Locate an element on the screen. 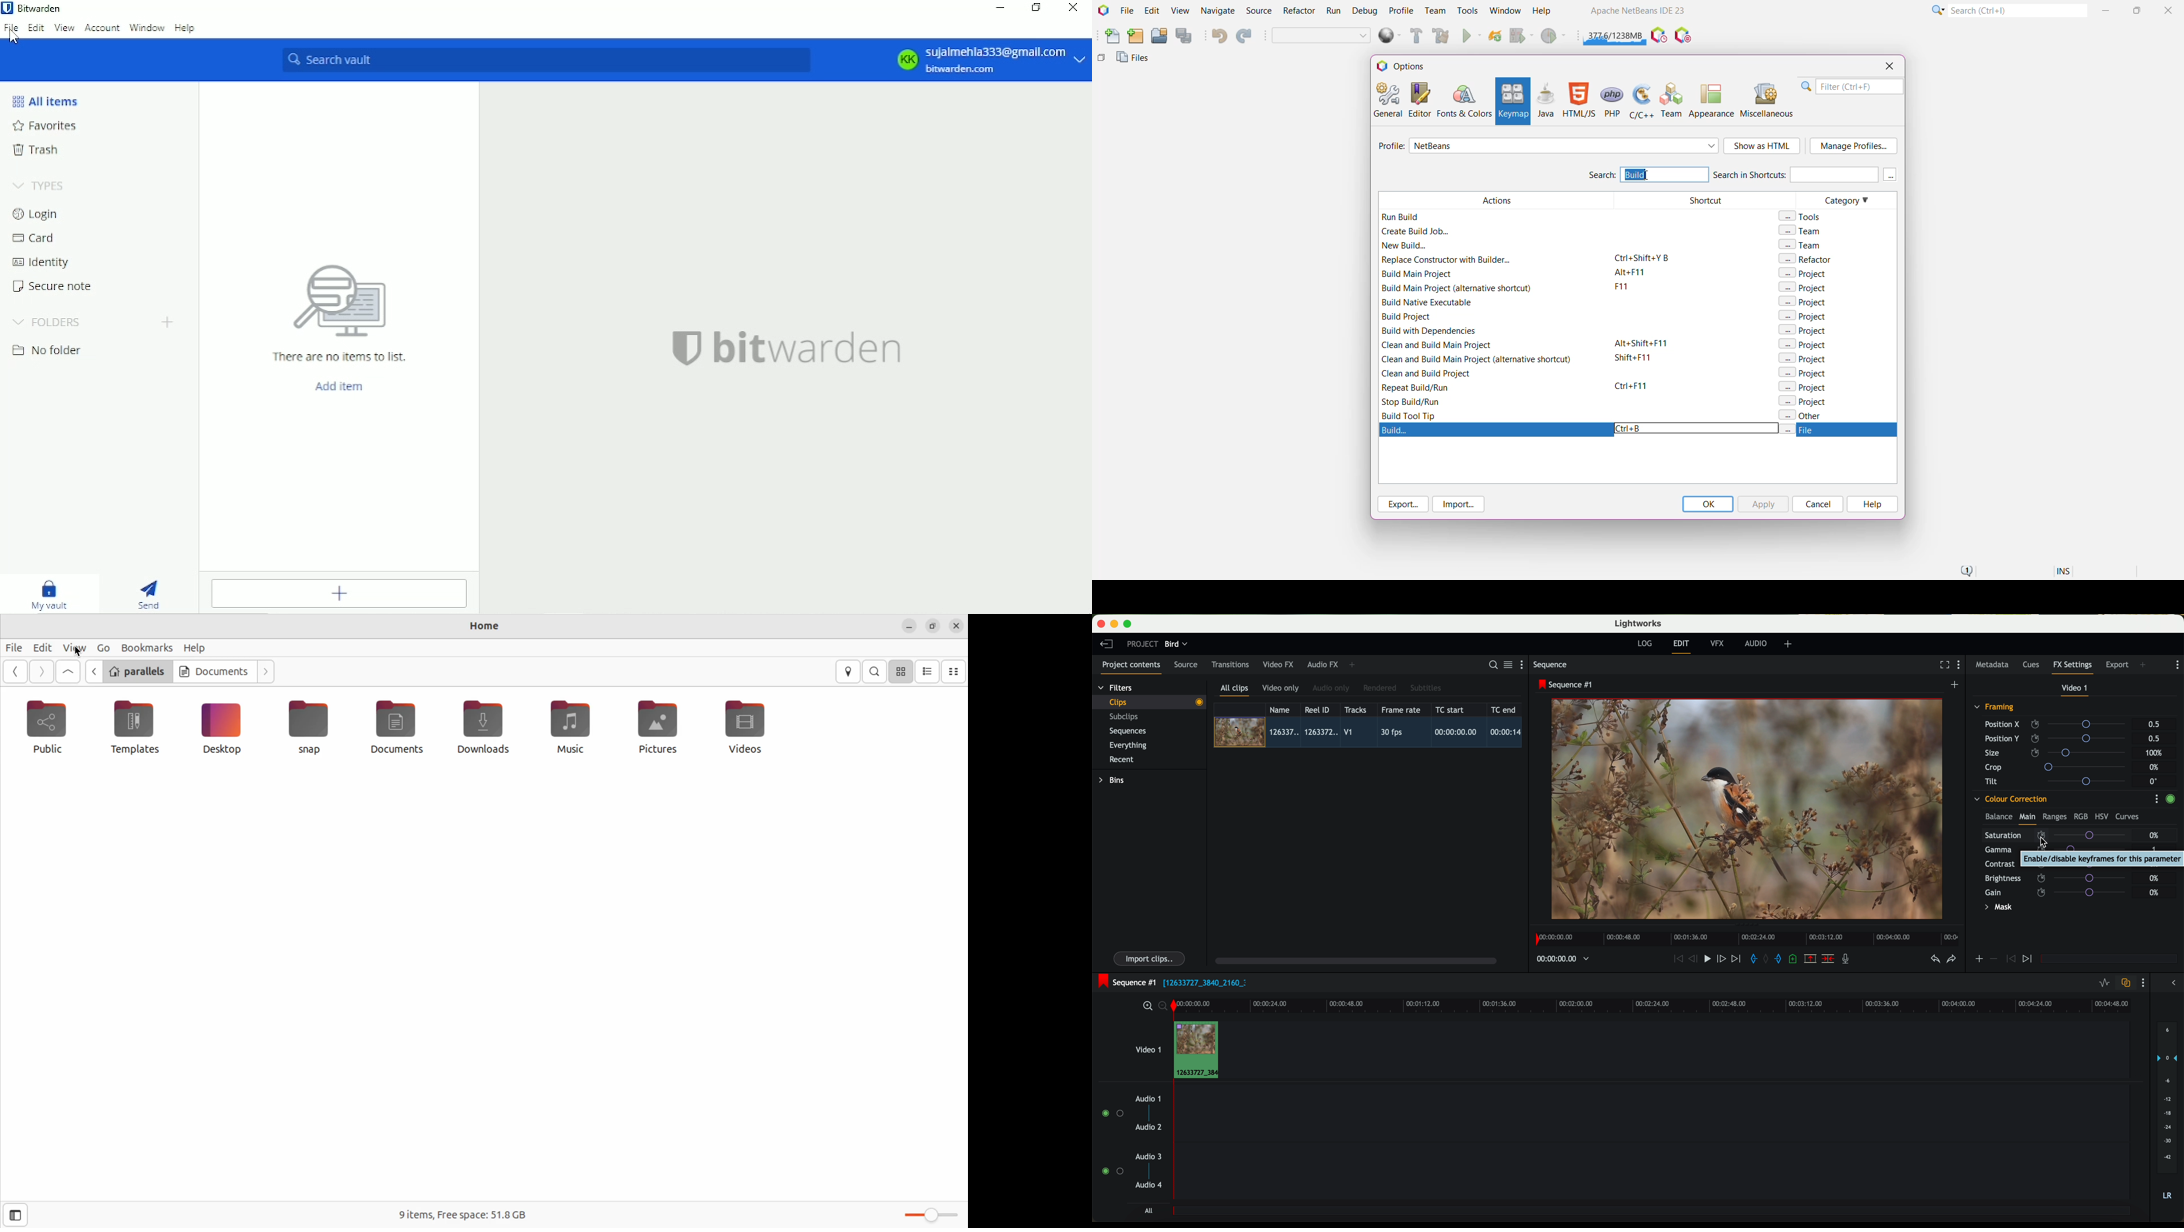 Image resolution: width=2184 pixels, height=1232 pixels. 100% is located at coordinates (2156, 753).